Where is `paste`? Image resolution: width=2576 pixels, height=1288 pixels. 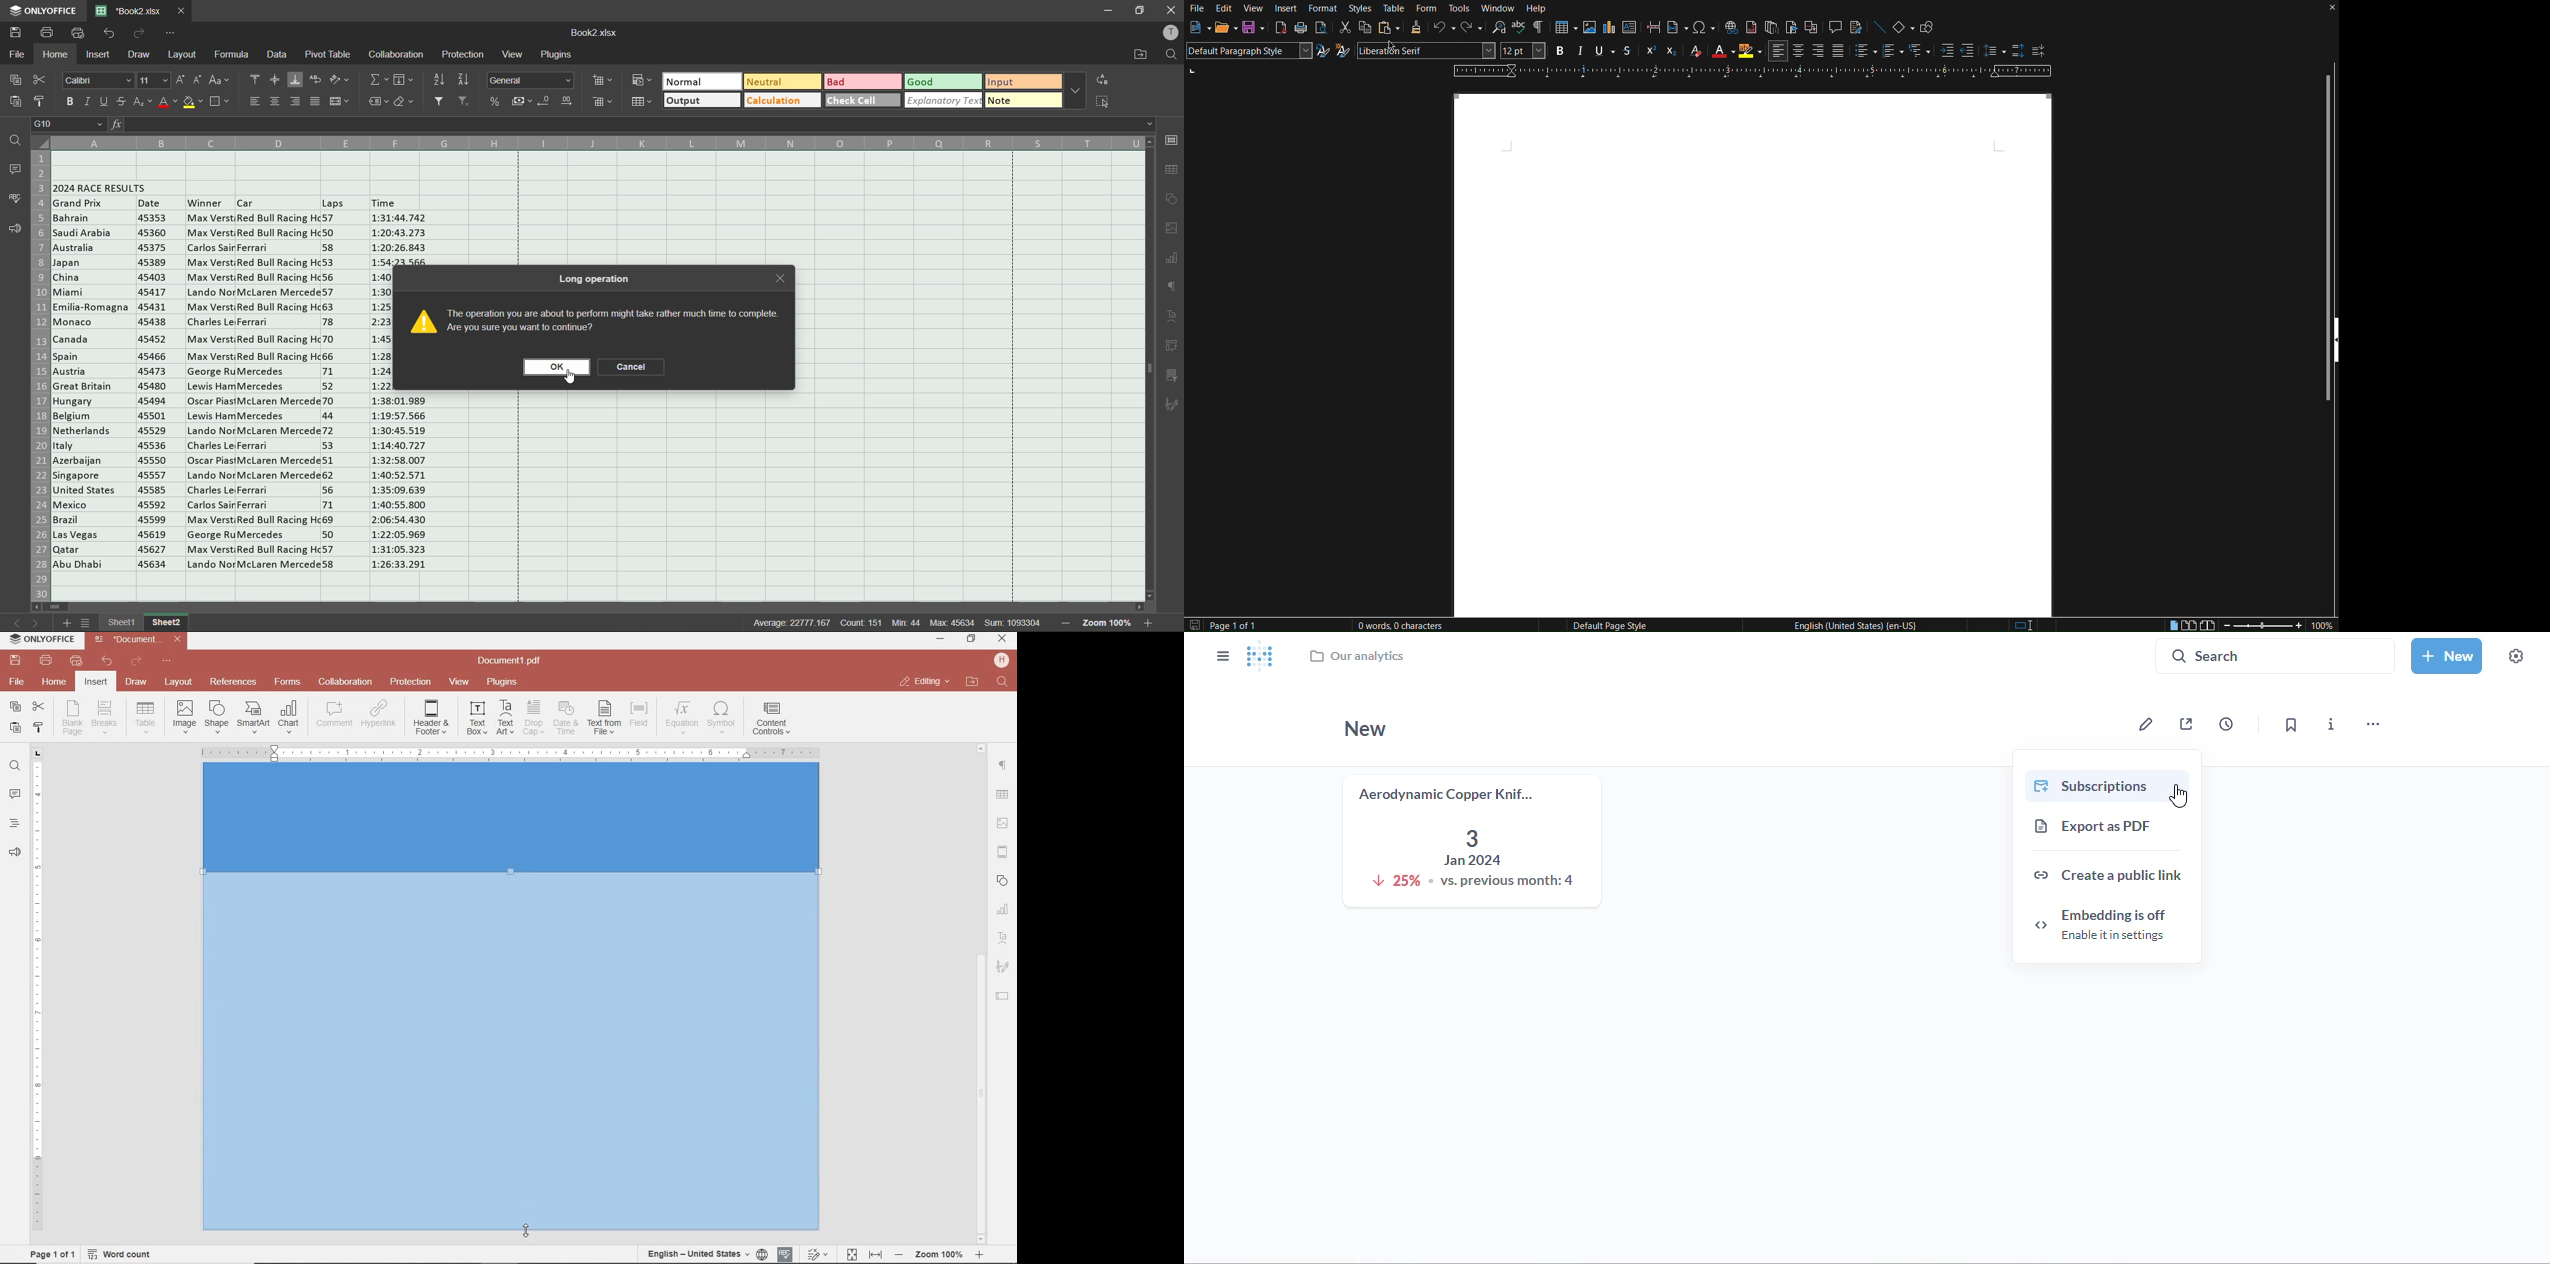 paste is located at coordinates (14, 727).